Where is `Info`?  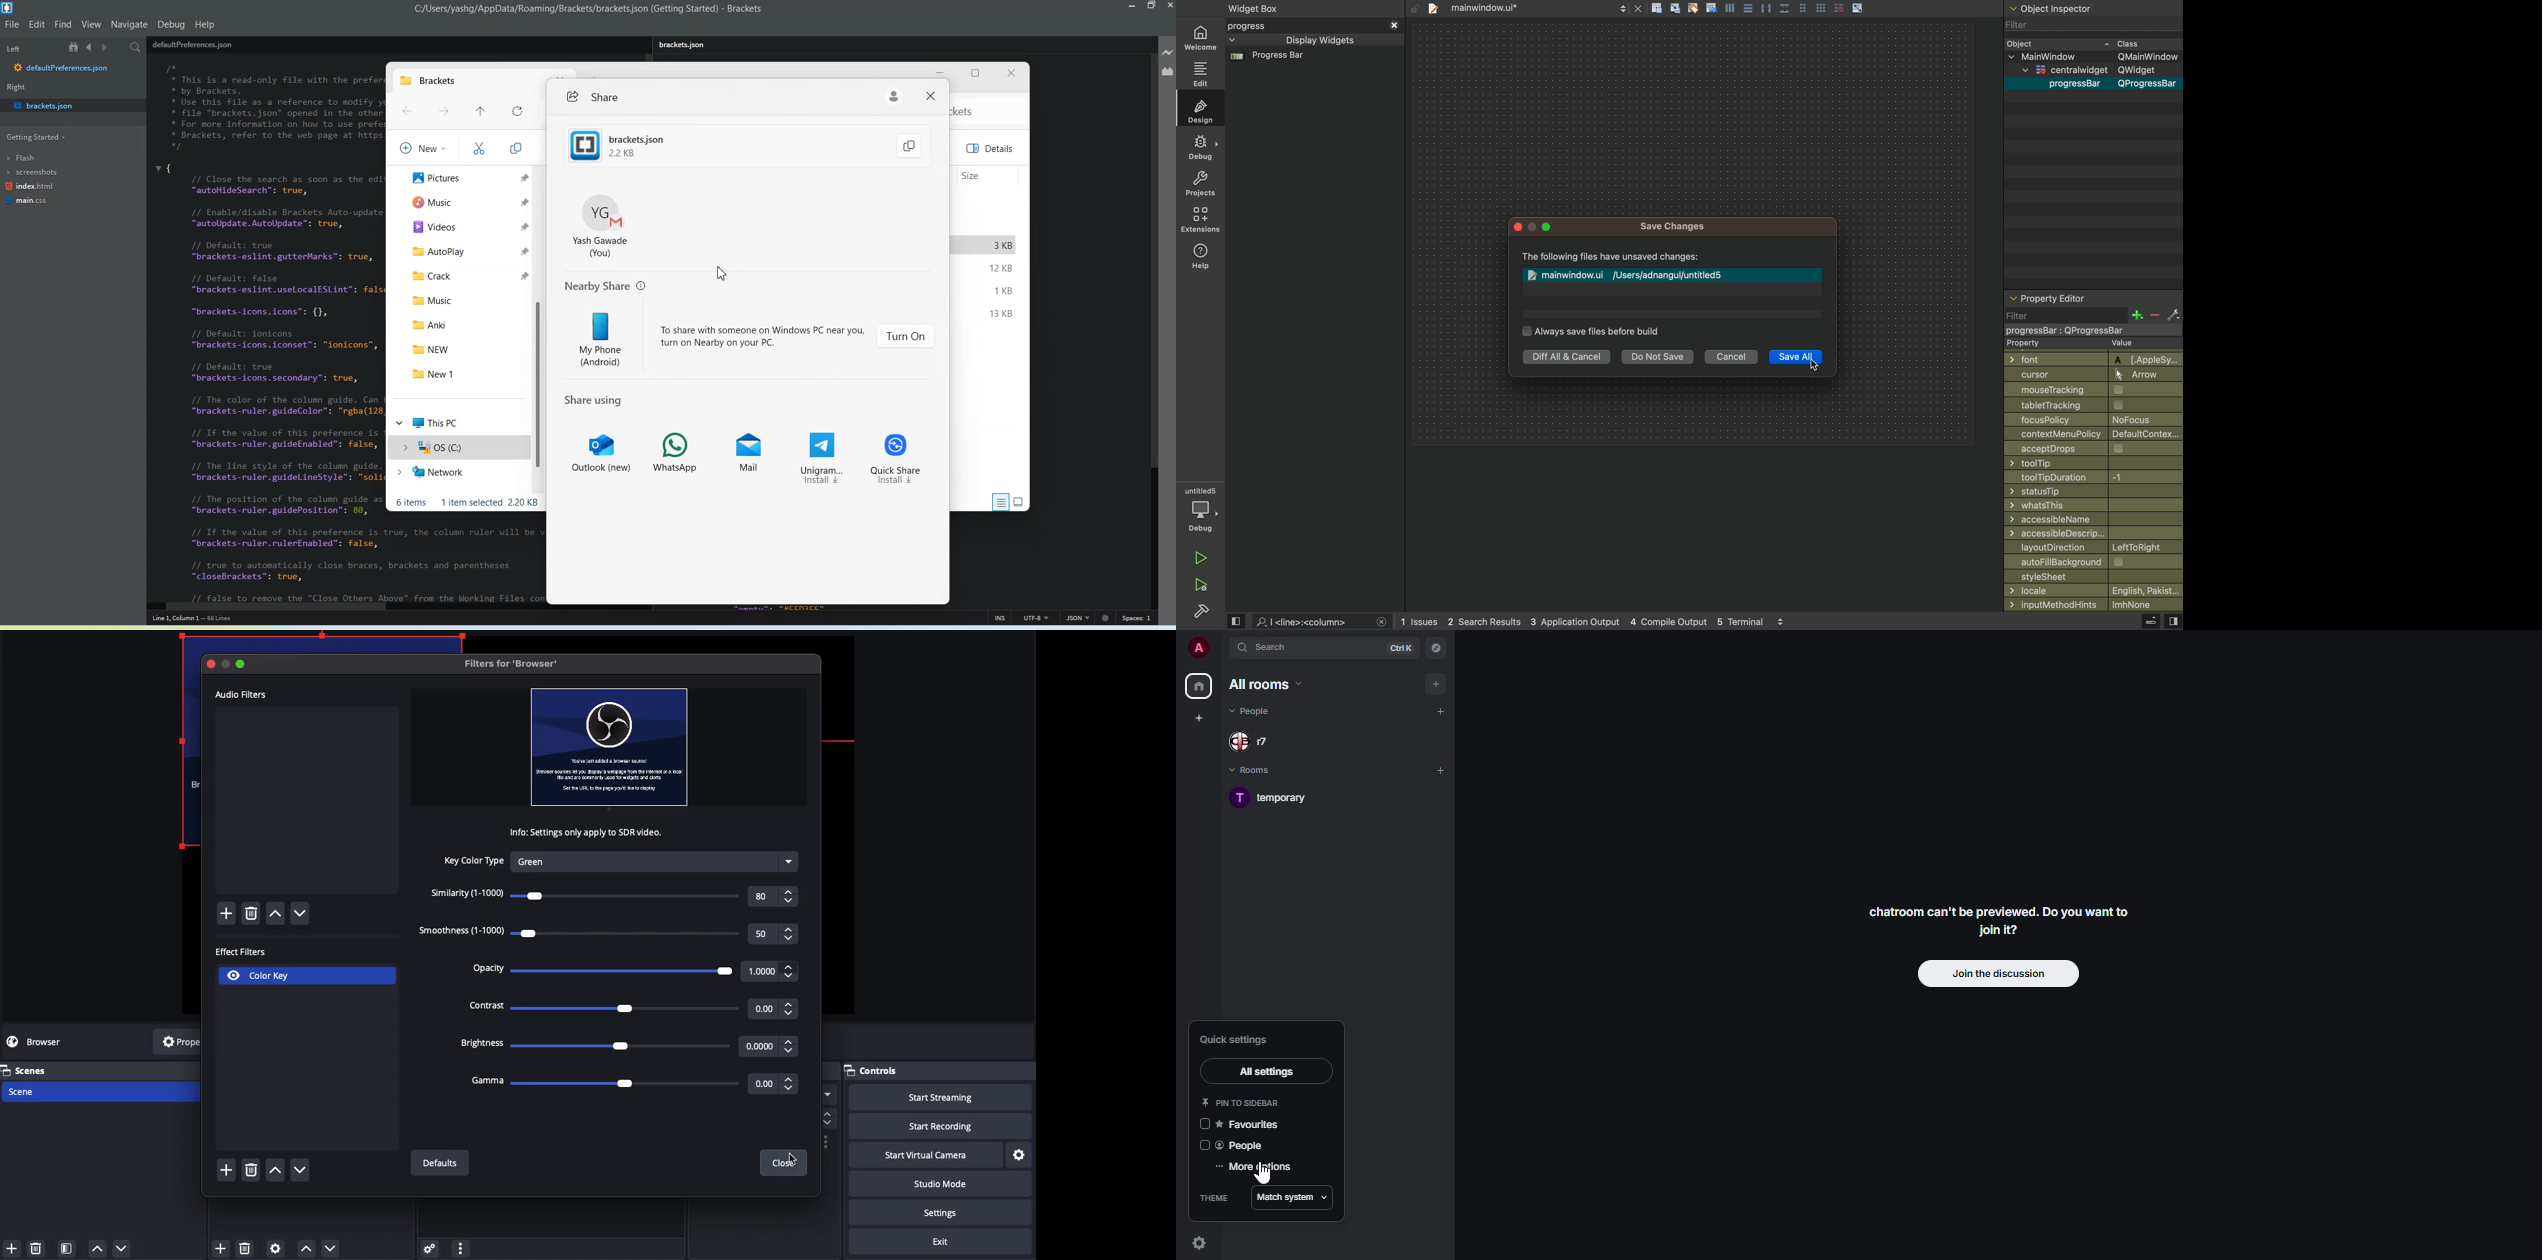 Info is located at coordinates (585, 833).